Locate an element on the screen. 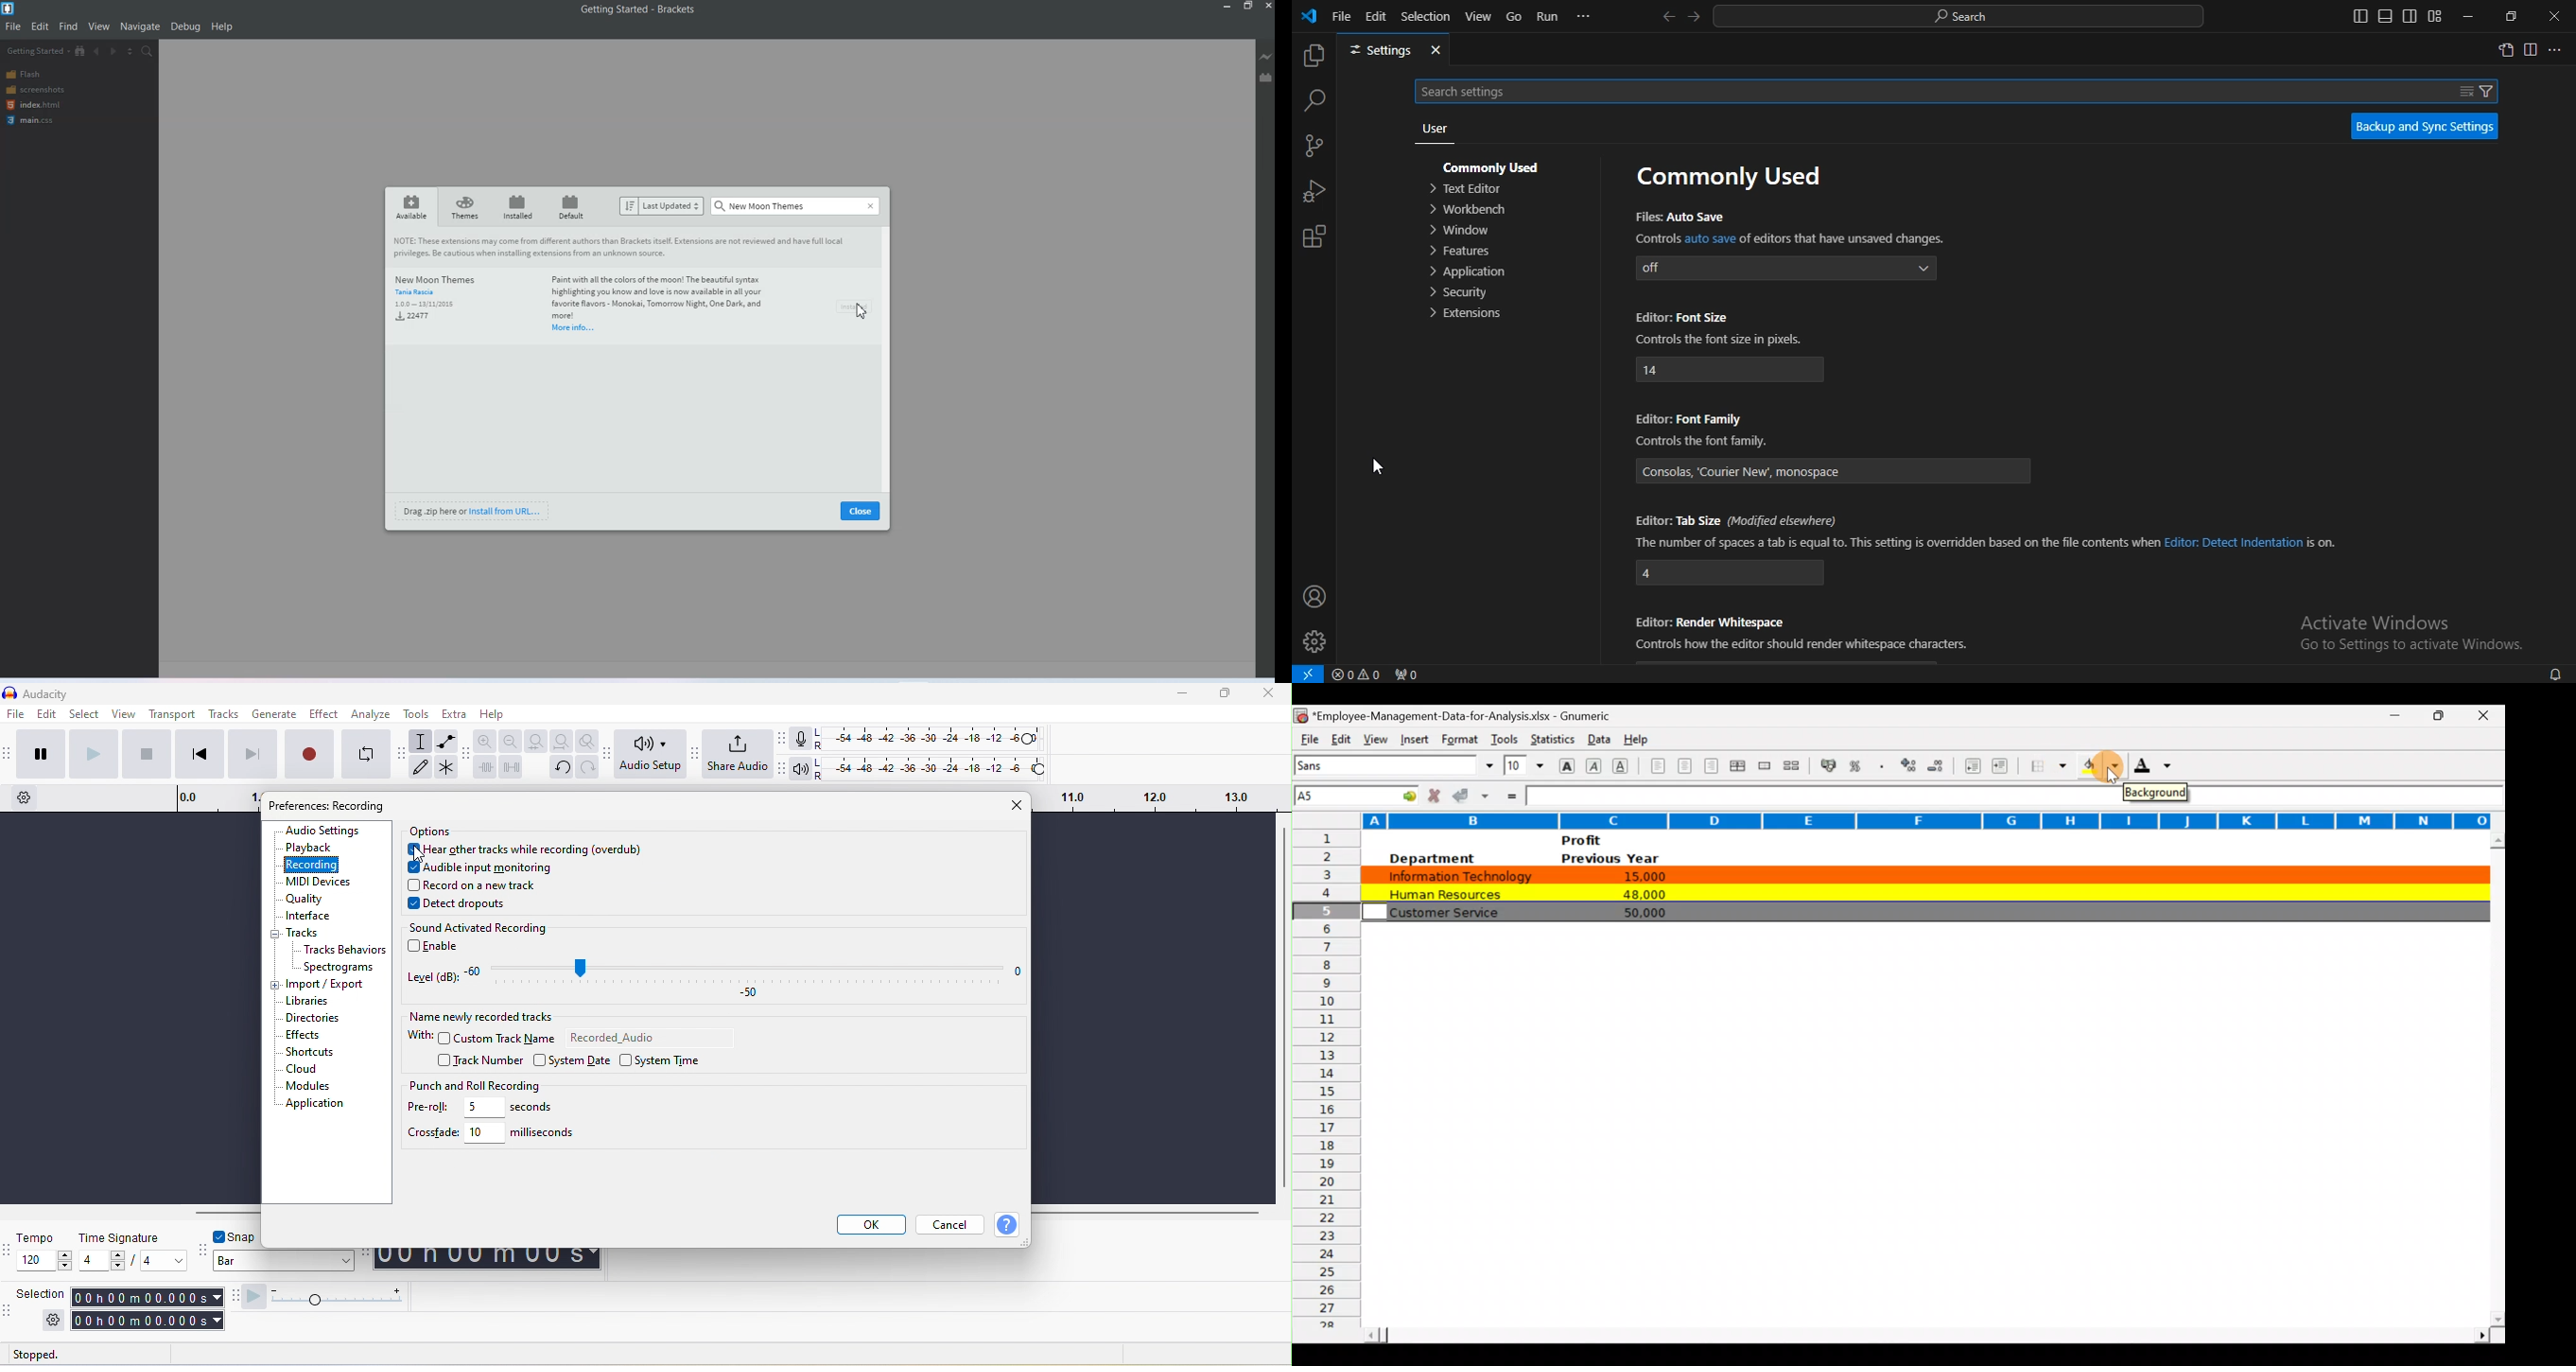 The image size is (2576, 1372). sound activated recording is located at coordinates (491, 928).